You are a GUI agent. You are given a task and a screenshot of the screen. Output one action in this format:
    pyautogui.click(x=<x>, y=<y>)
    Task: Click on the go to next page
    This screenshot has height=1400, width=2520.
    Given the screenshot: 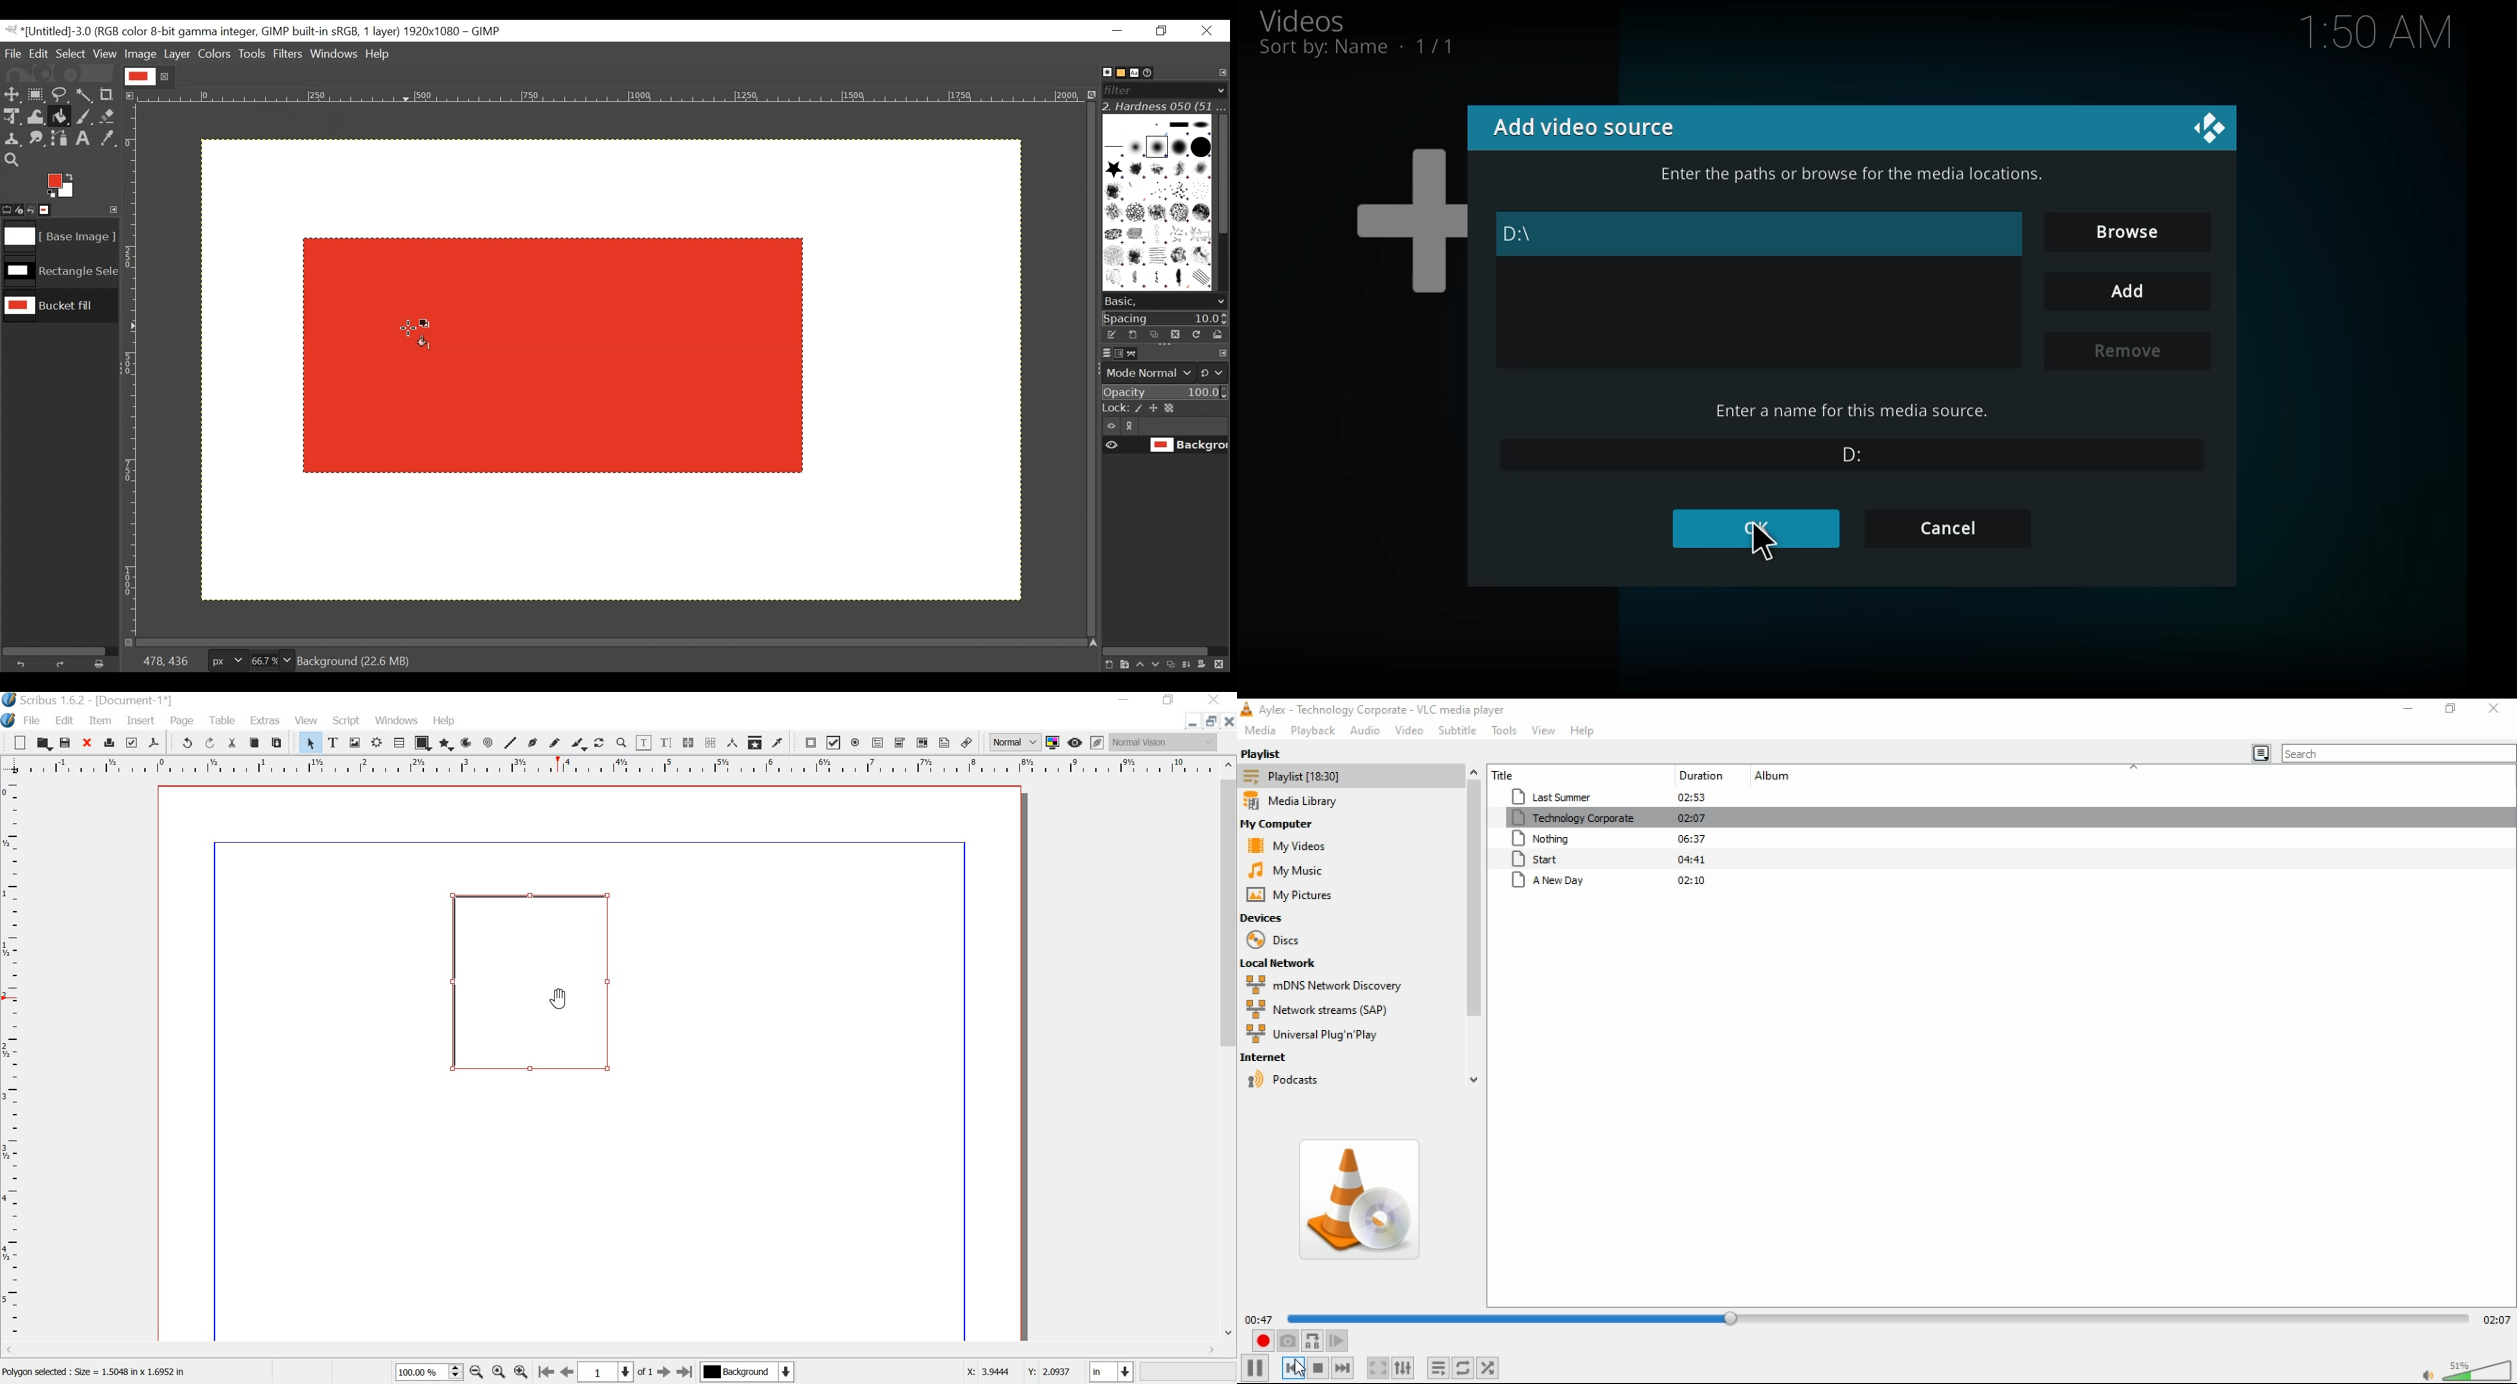 What is the action you would take?
    pyautogui.click(x=665, y=1372)
    